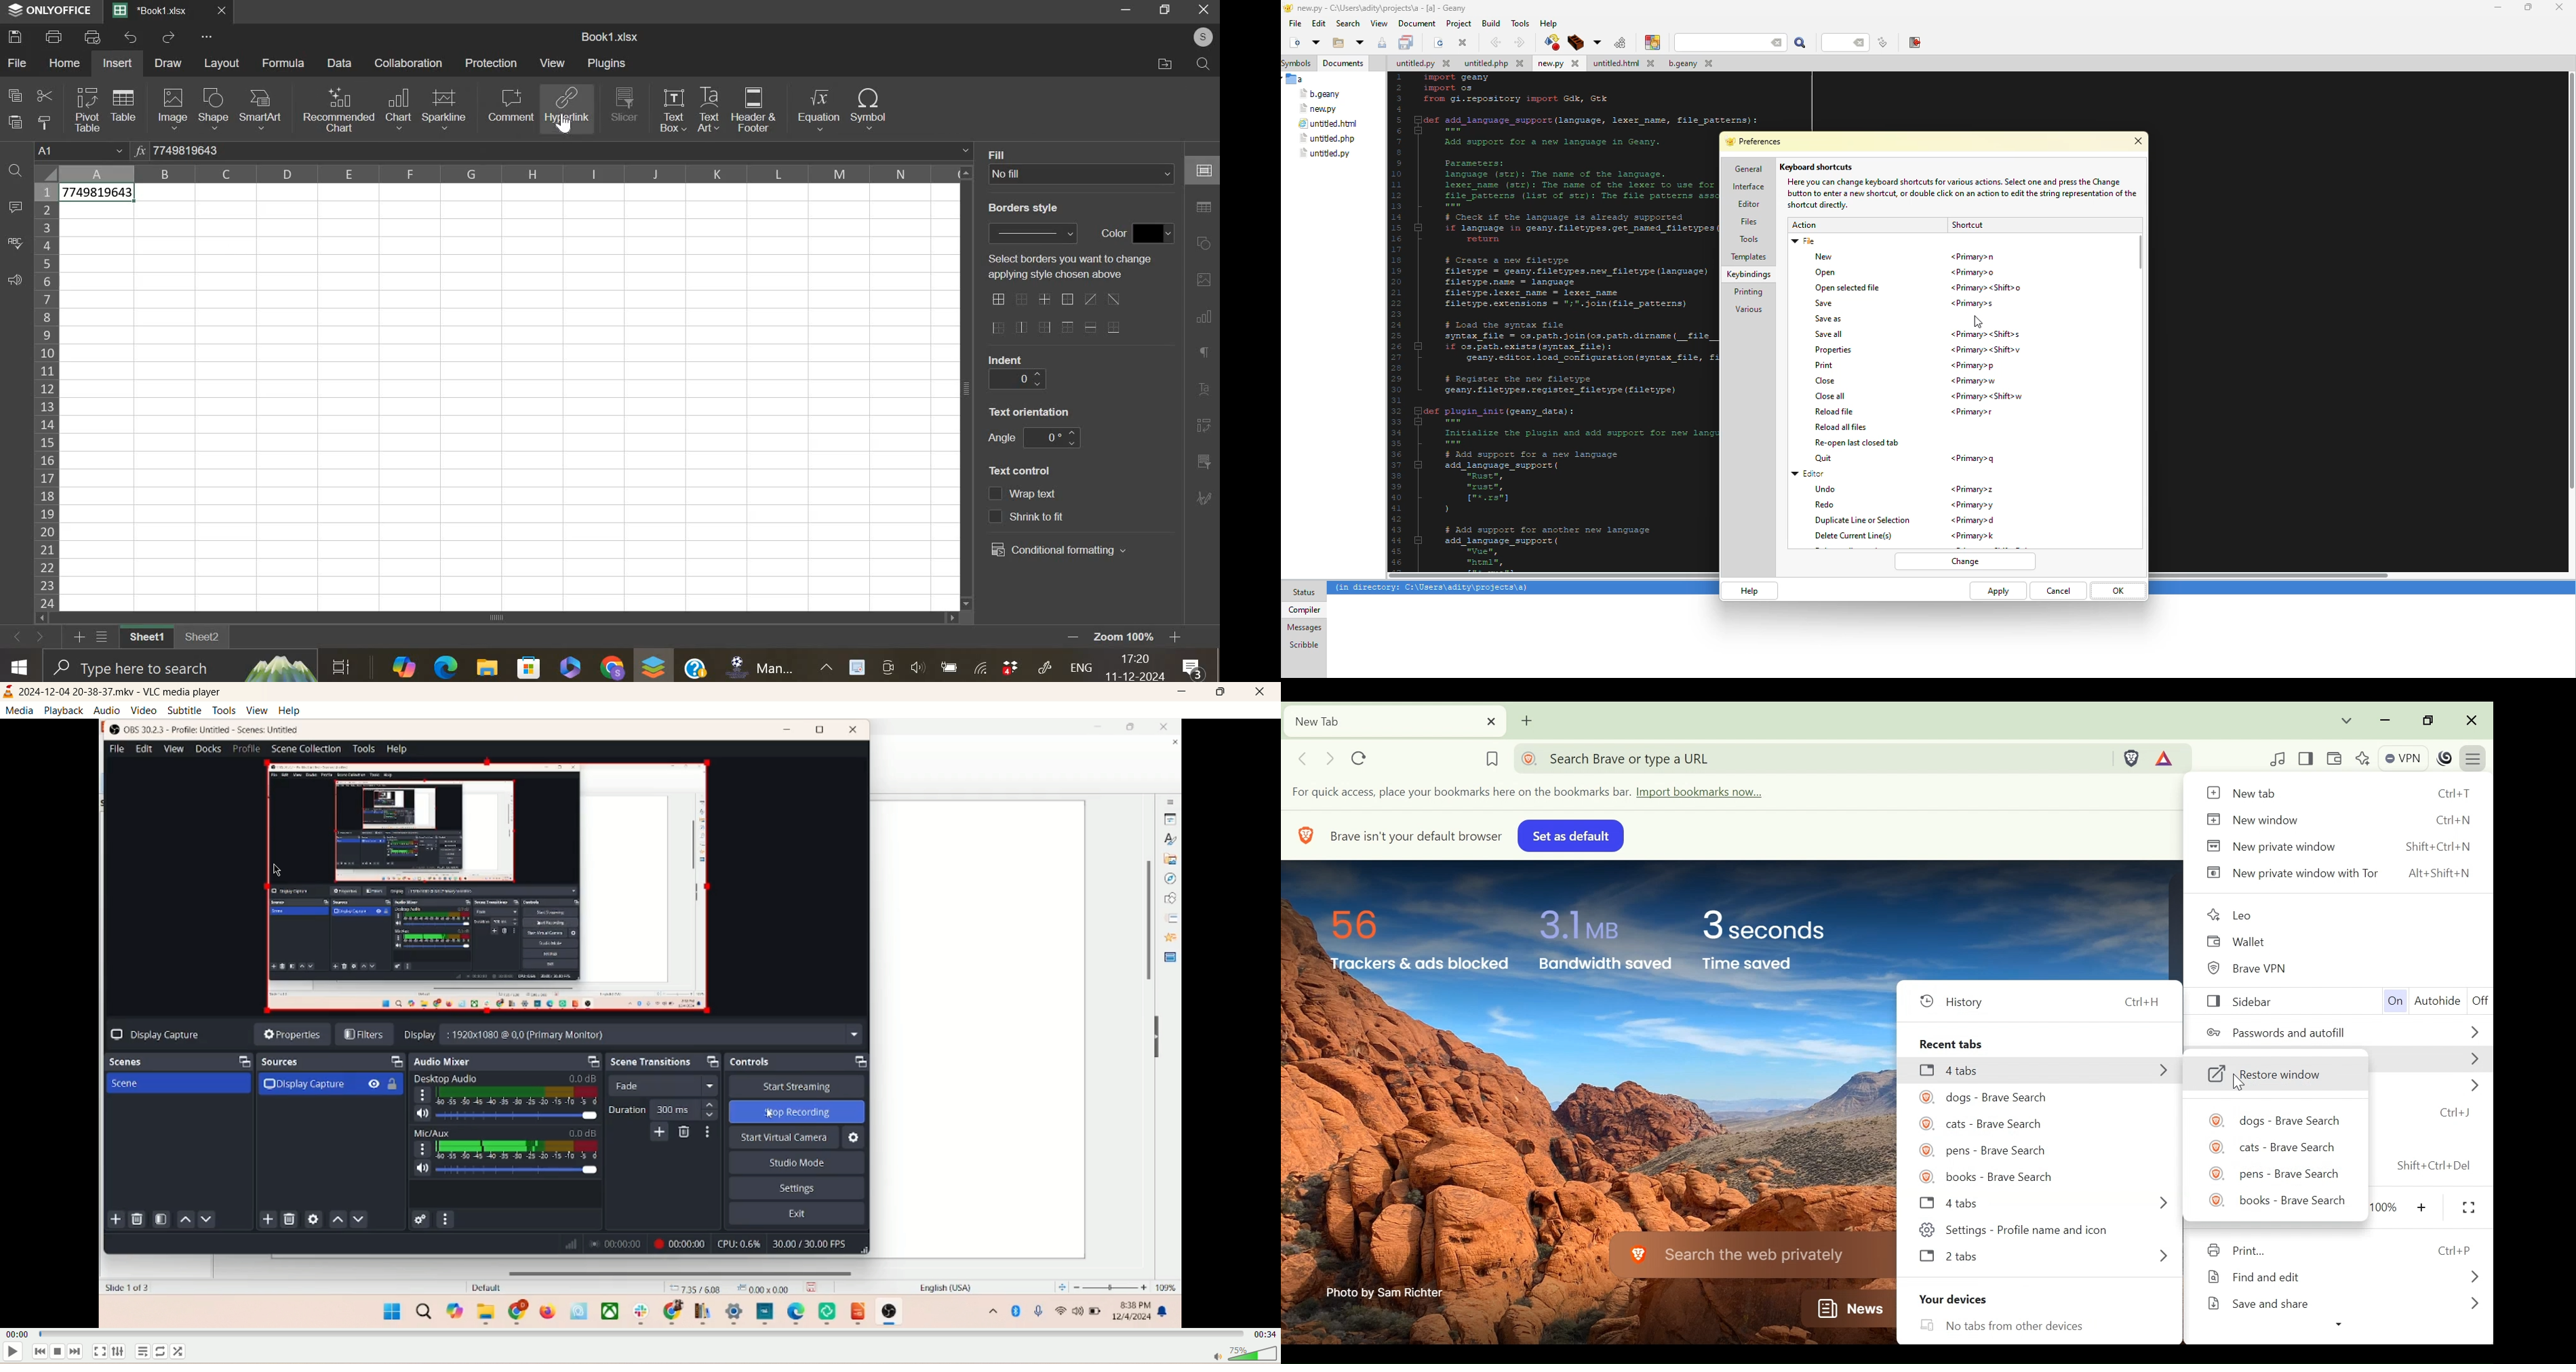 The width and height of the screenshot is (2576, 1372). What do you see at coordinates (169, 38) in the screenshot?
I see `redo` at bounding box center [169, 38].